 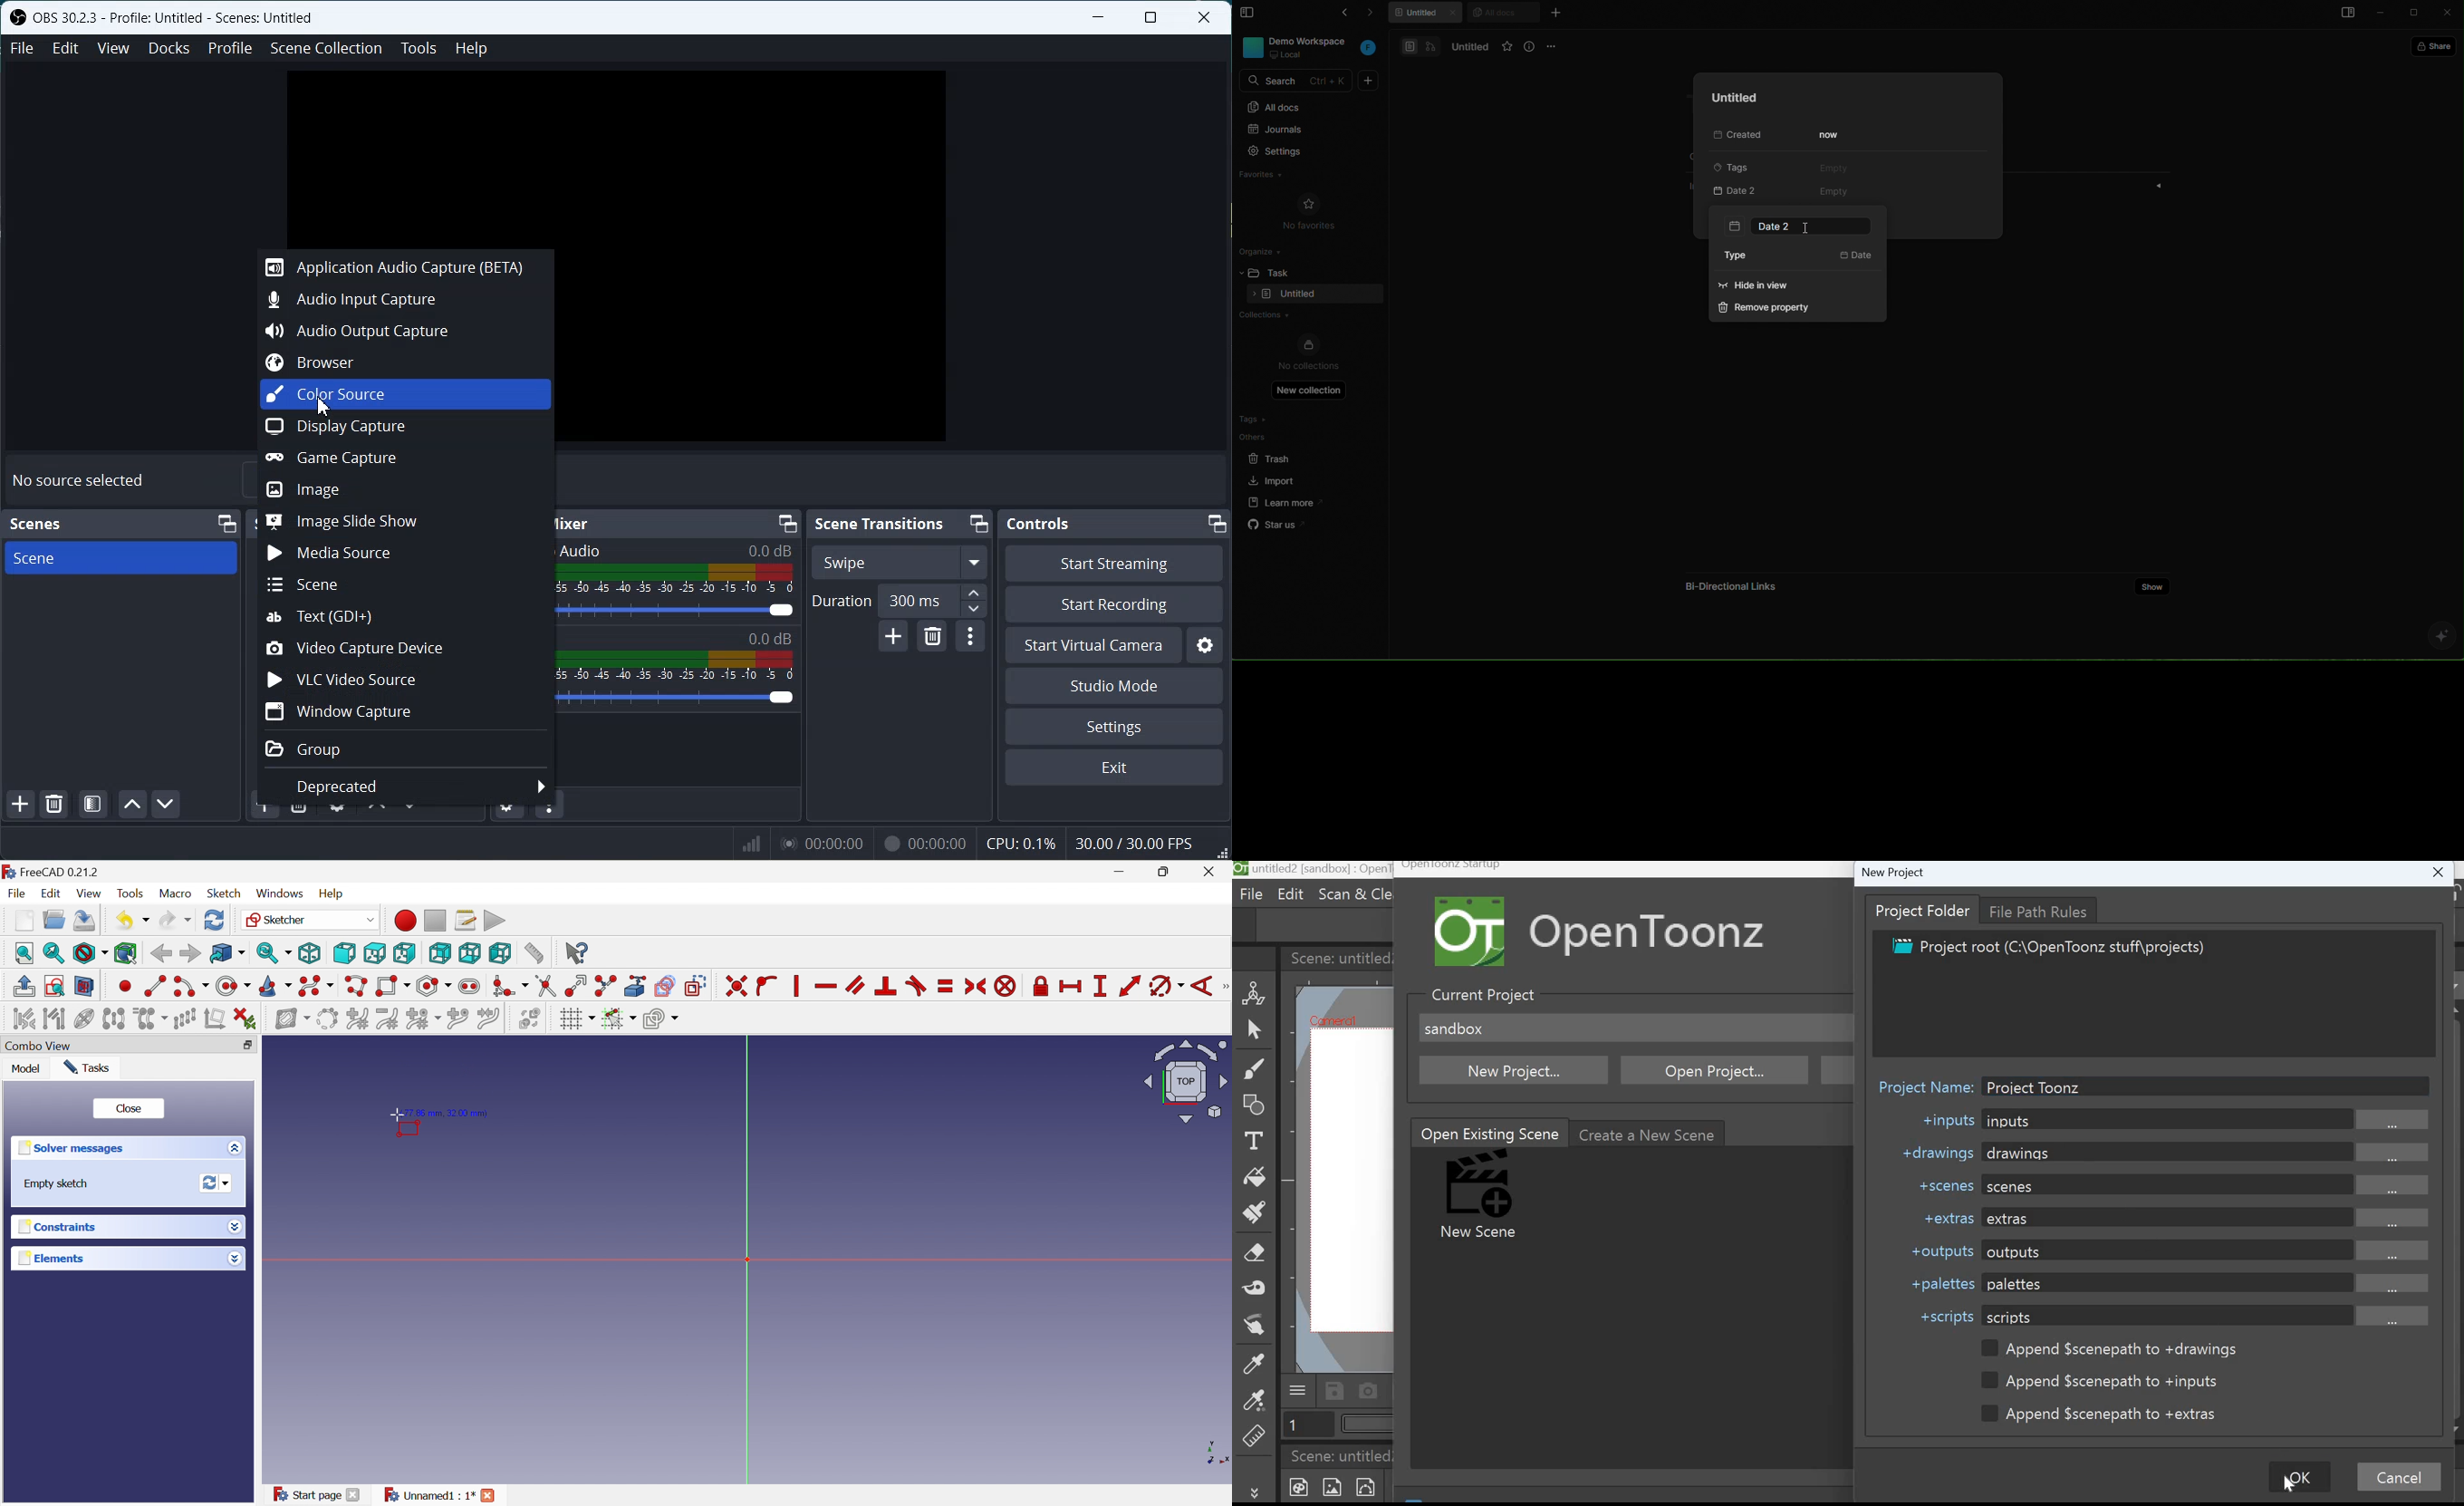 What do you see at coordinates (934, 602) in the screenshot?
I see `300 ms` at bounding box center [934, 602].